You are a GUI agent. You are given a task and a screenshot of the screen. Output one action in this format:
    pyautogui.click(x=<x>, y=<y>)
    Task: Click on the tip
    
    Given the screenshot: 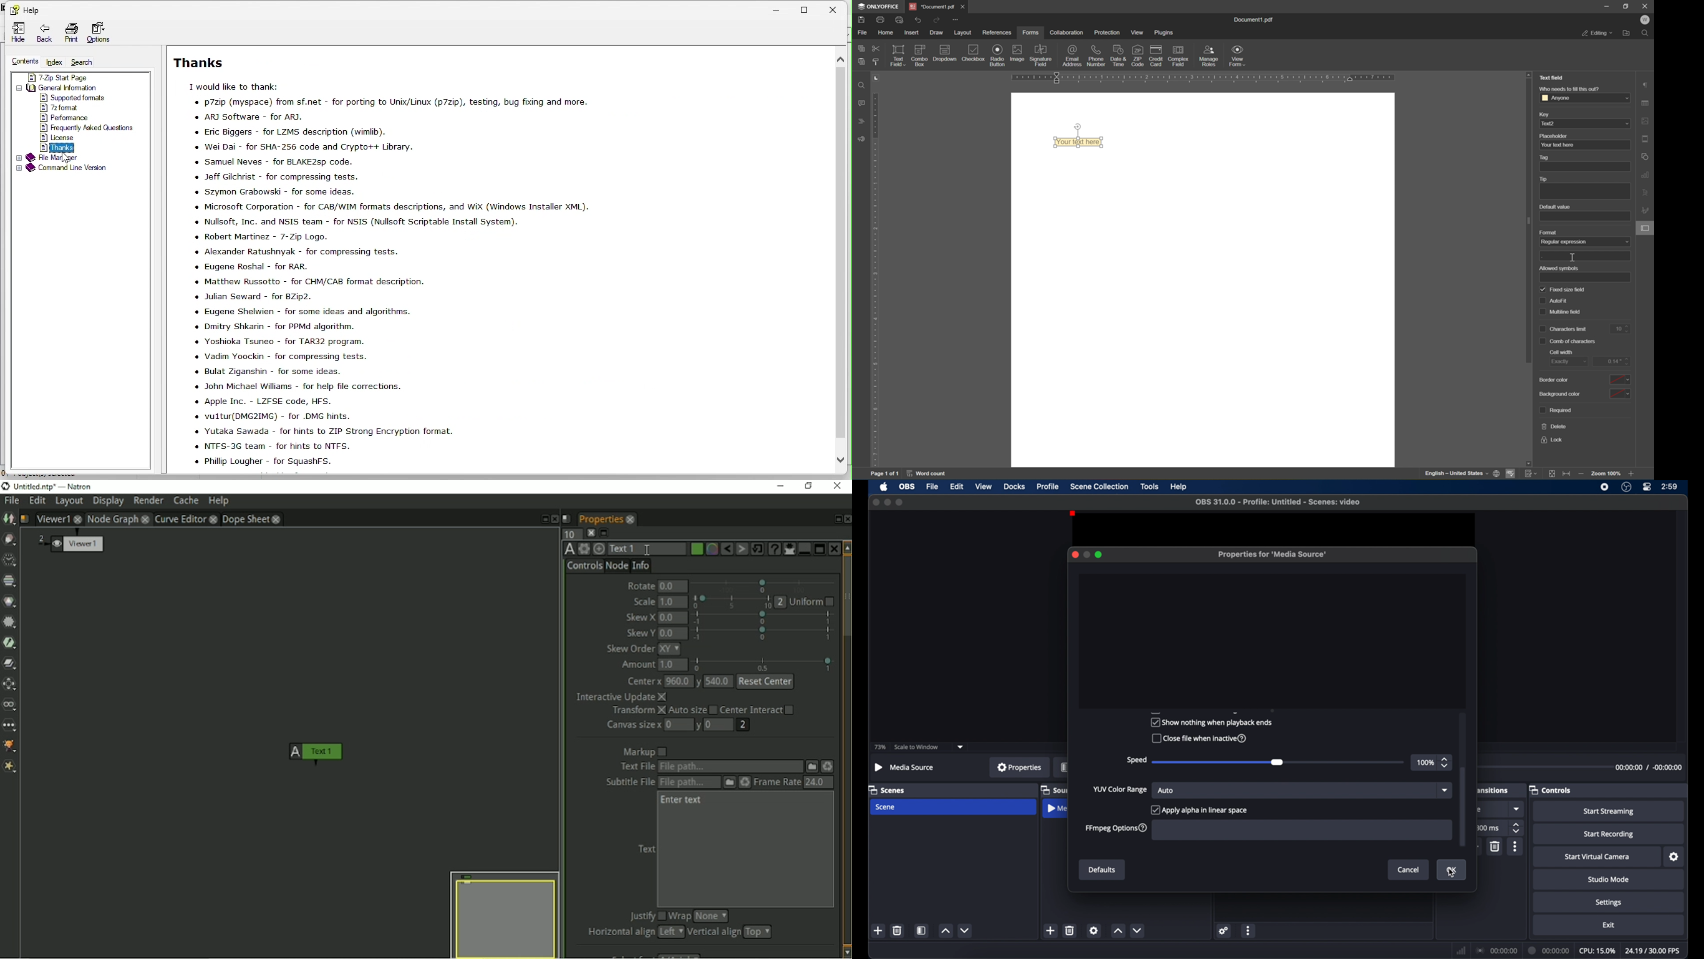 What is the action you would take?
    pyautogui.click(x=1544, y=179)
    